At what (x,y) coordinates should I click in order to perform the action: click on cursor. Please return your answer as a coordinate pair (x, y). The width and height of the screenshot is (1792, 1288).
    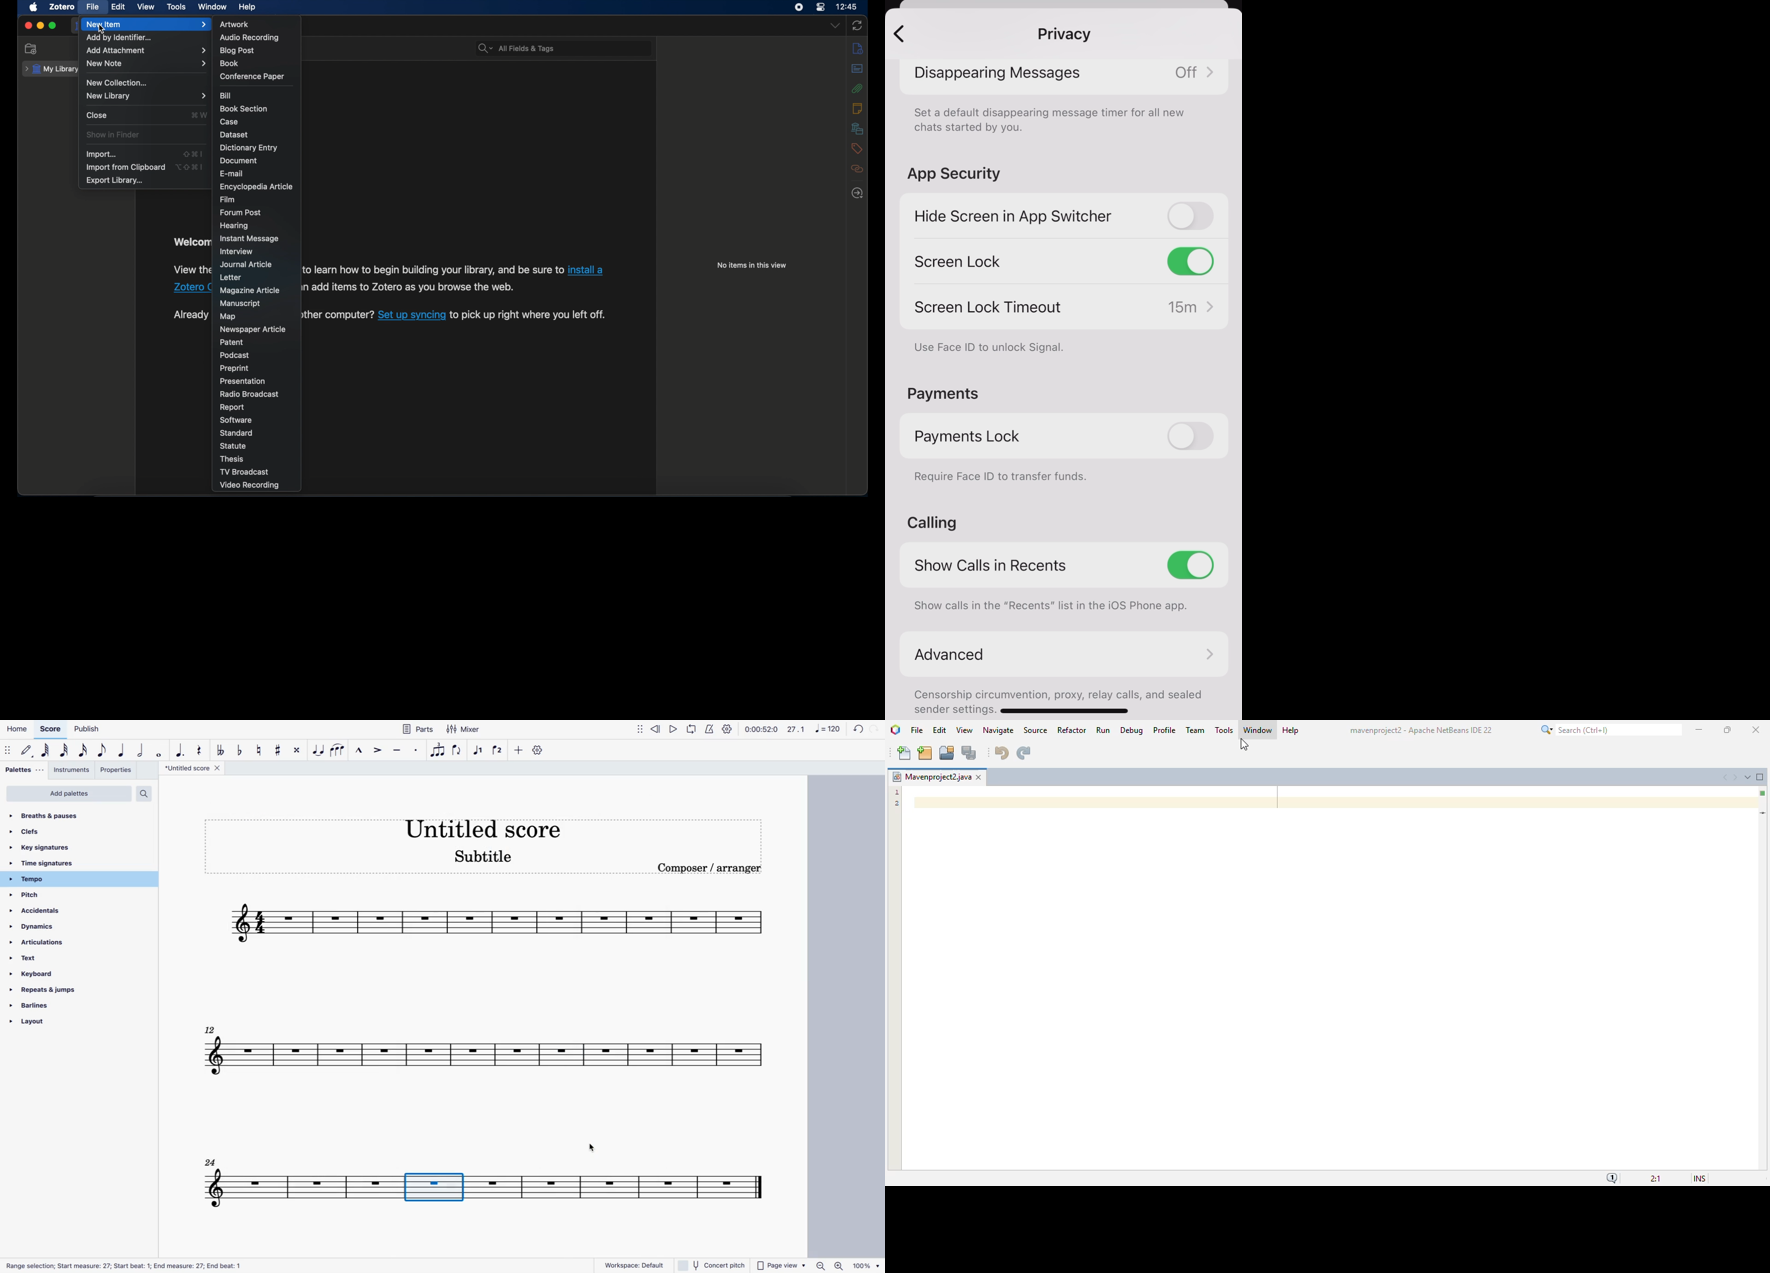
    Looking at the image, I should click on (450, 1189).